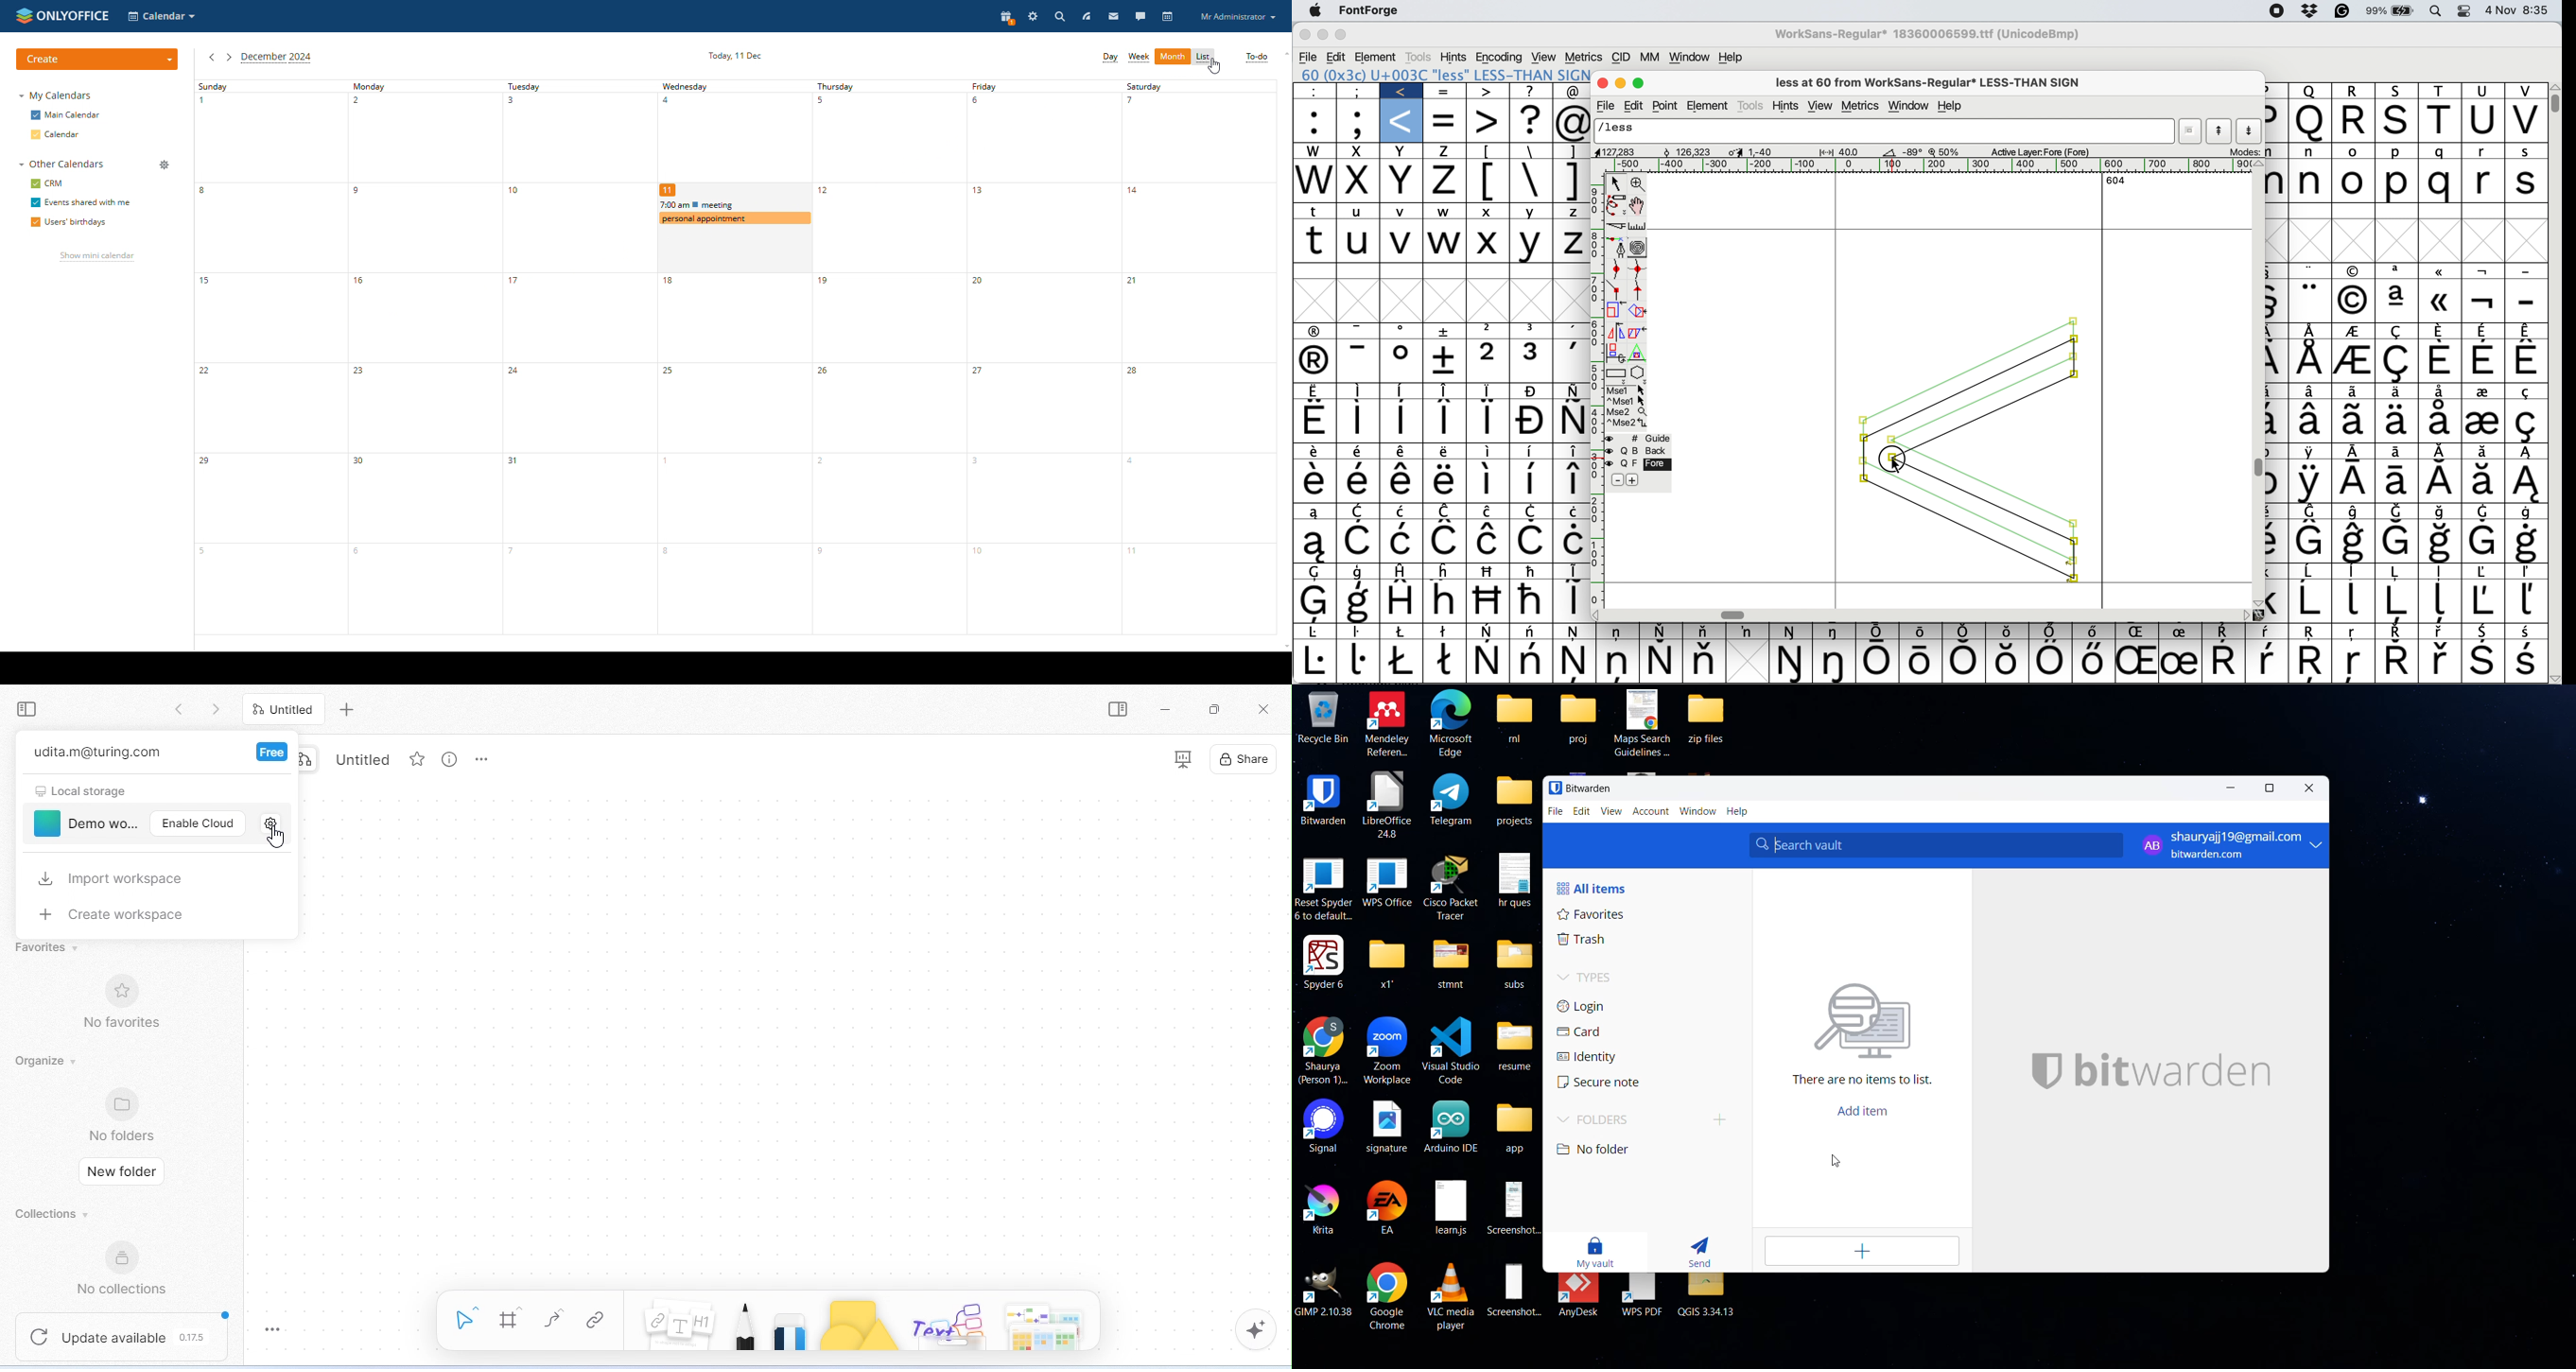  Describe the element at coordinates (2440, 632) in the screenshot. I see `Symbol` at that location.